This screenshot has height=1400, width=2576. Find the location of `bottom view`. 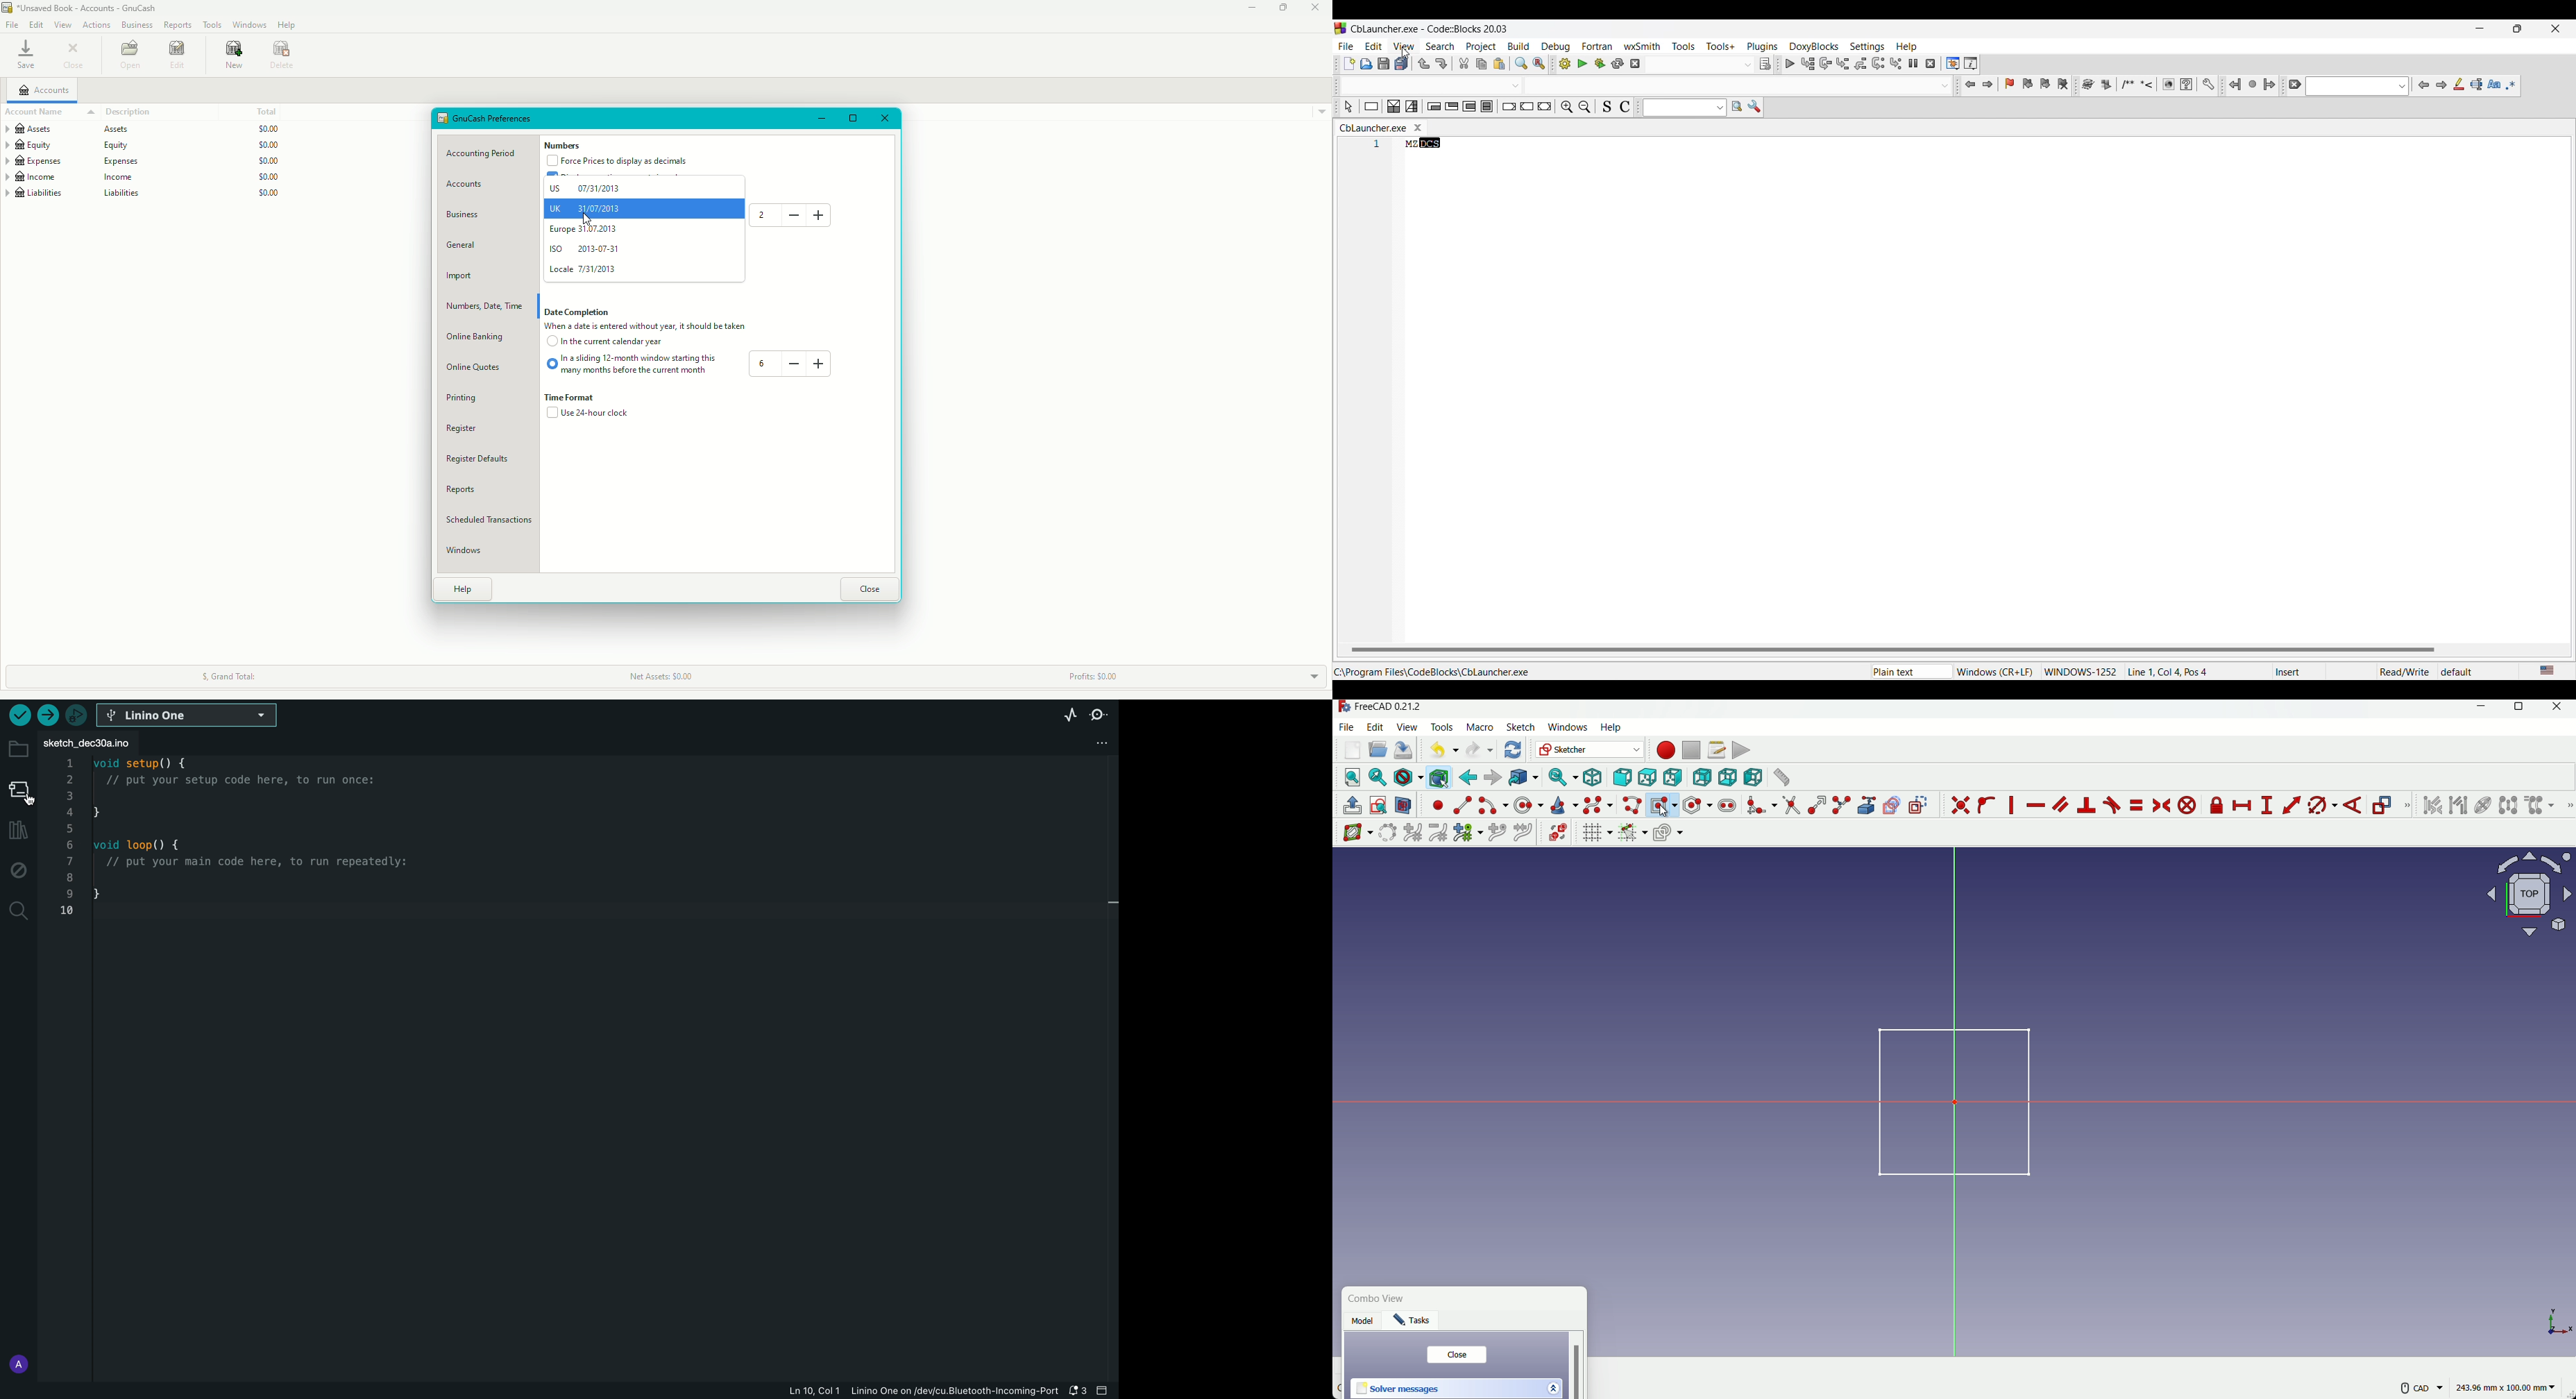

bottom view is located at coordinates (1727, 777).